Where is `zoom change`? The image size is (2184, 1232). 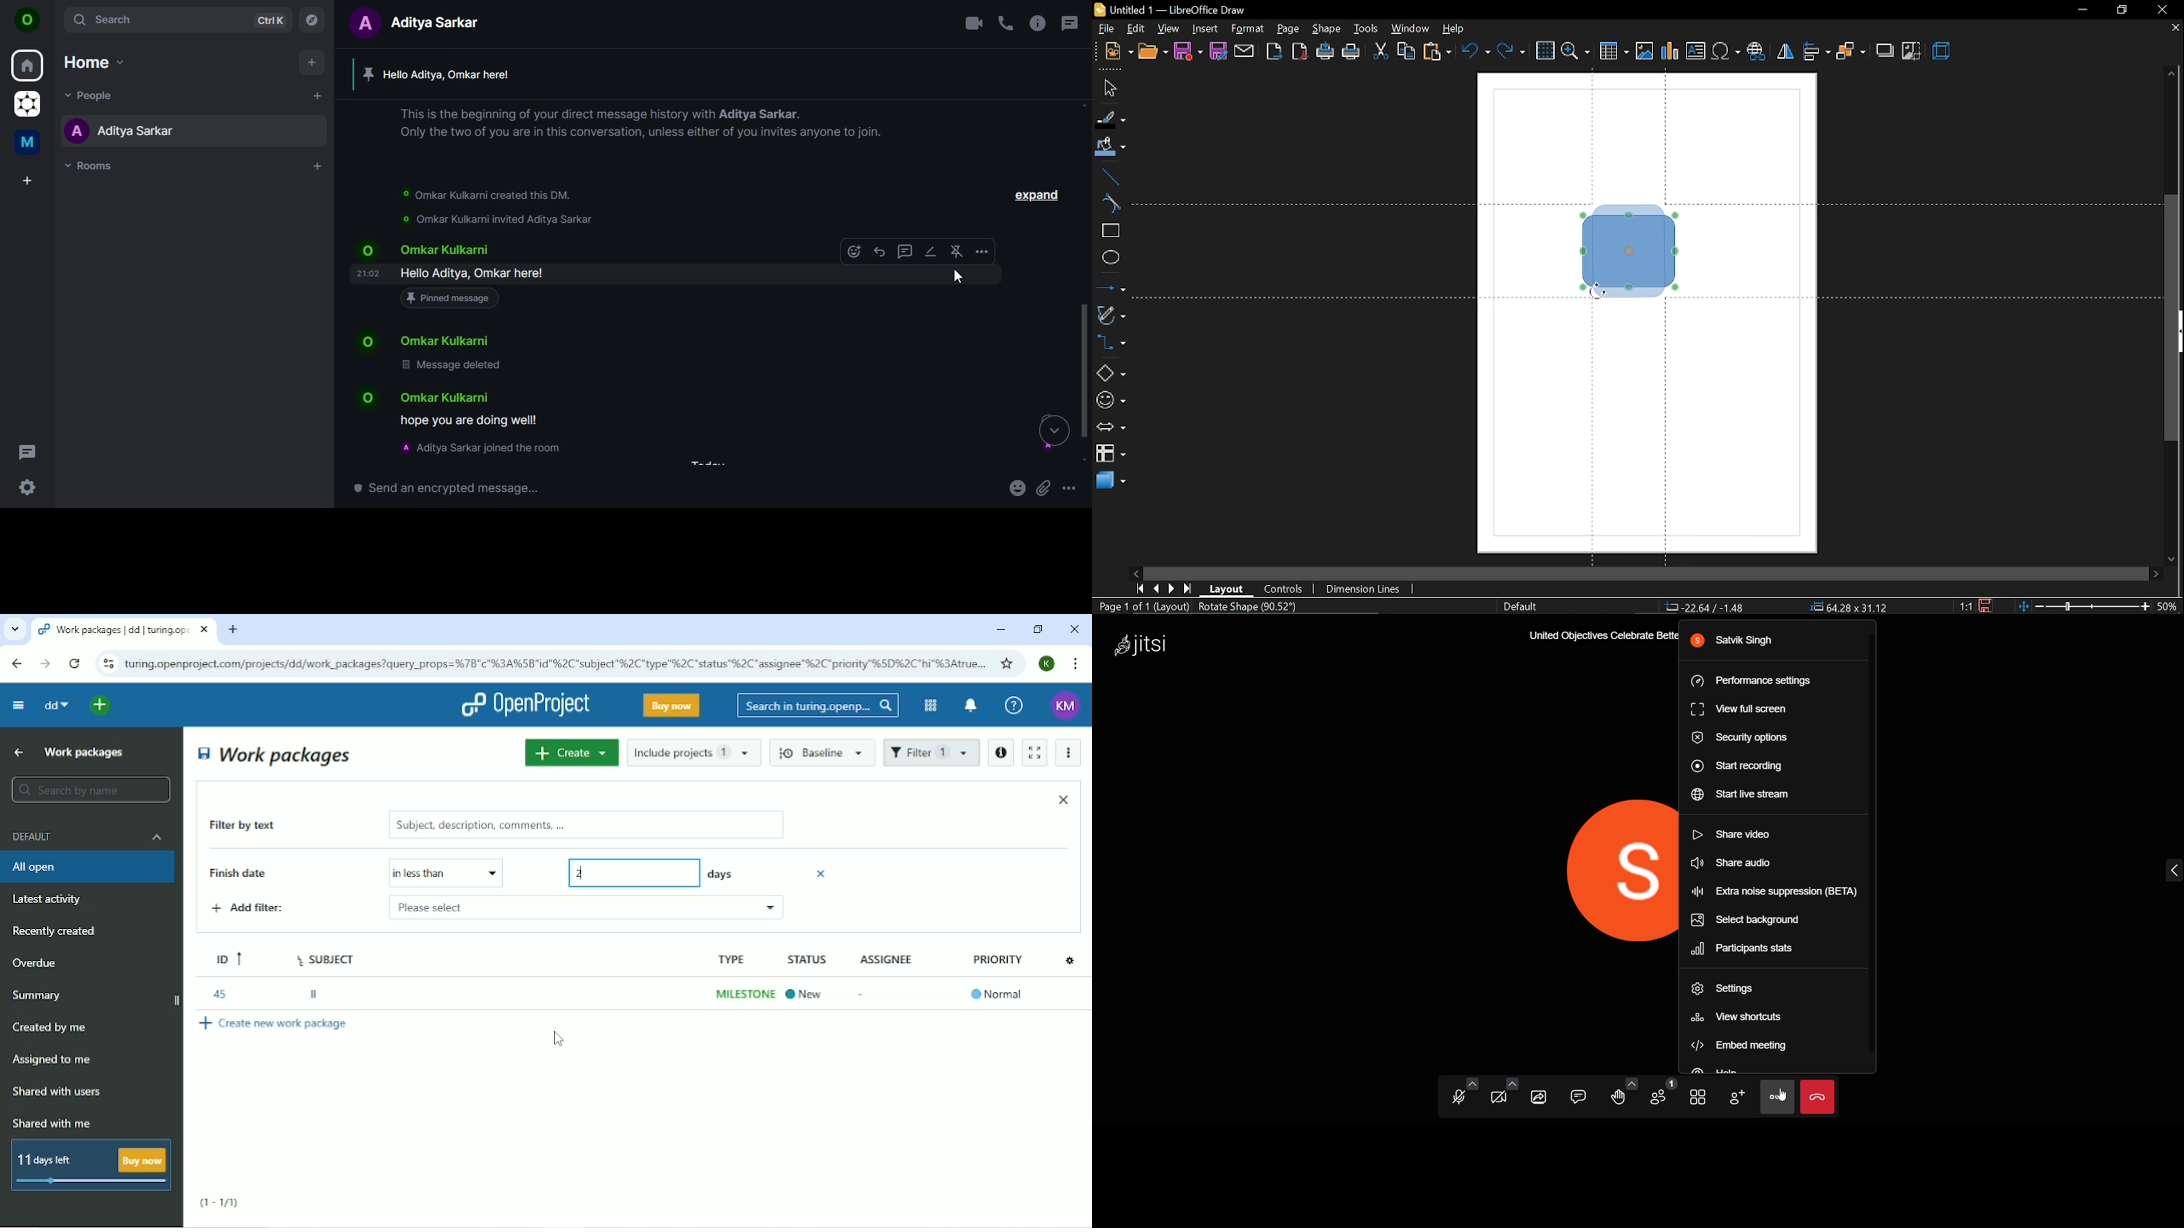 zoom change is located at coordinates (2085, 607).